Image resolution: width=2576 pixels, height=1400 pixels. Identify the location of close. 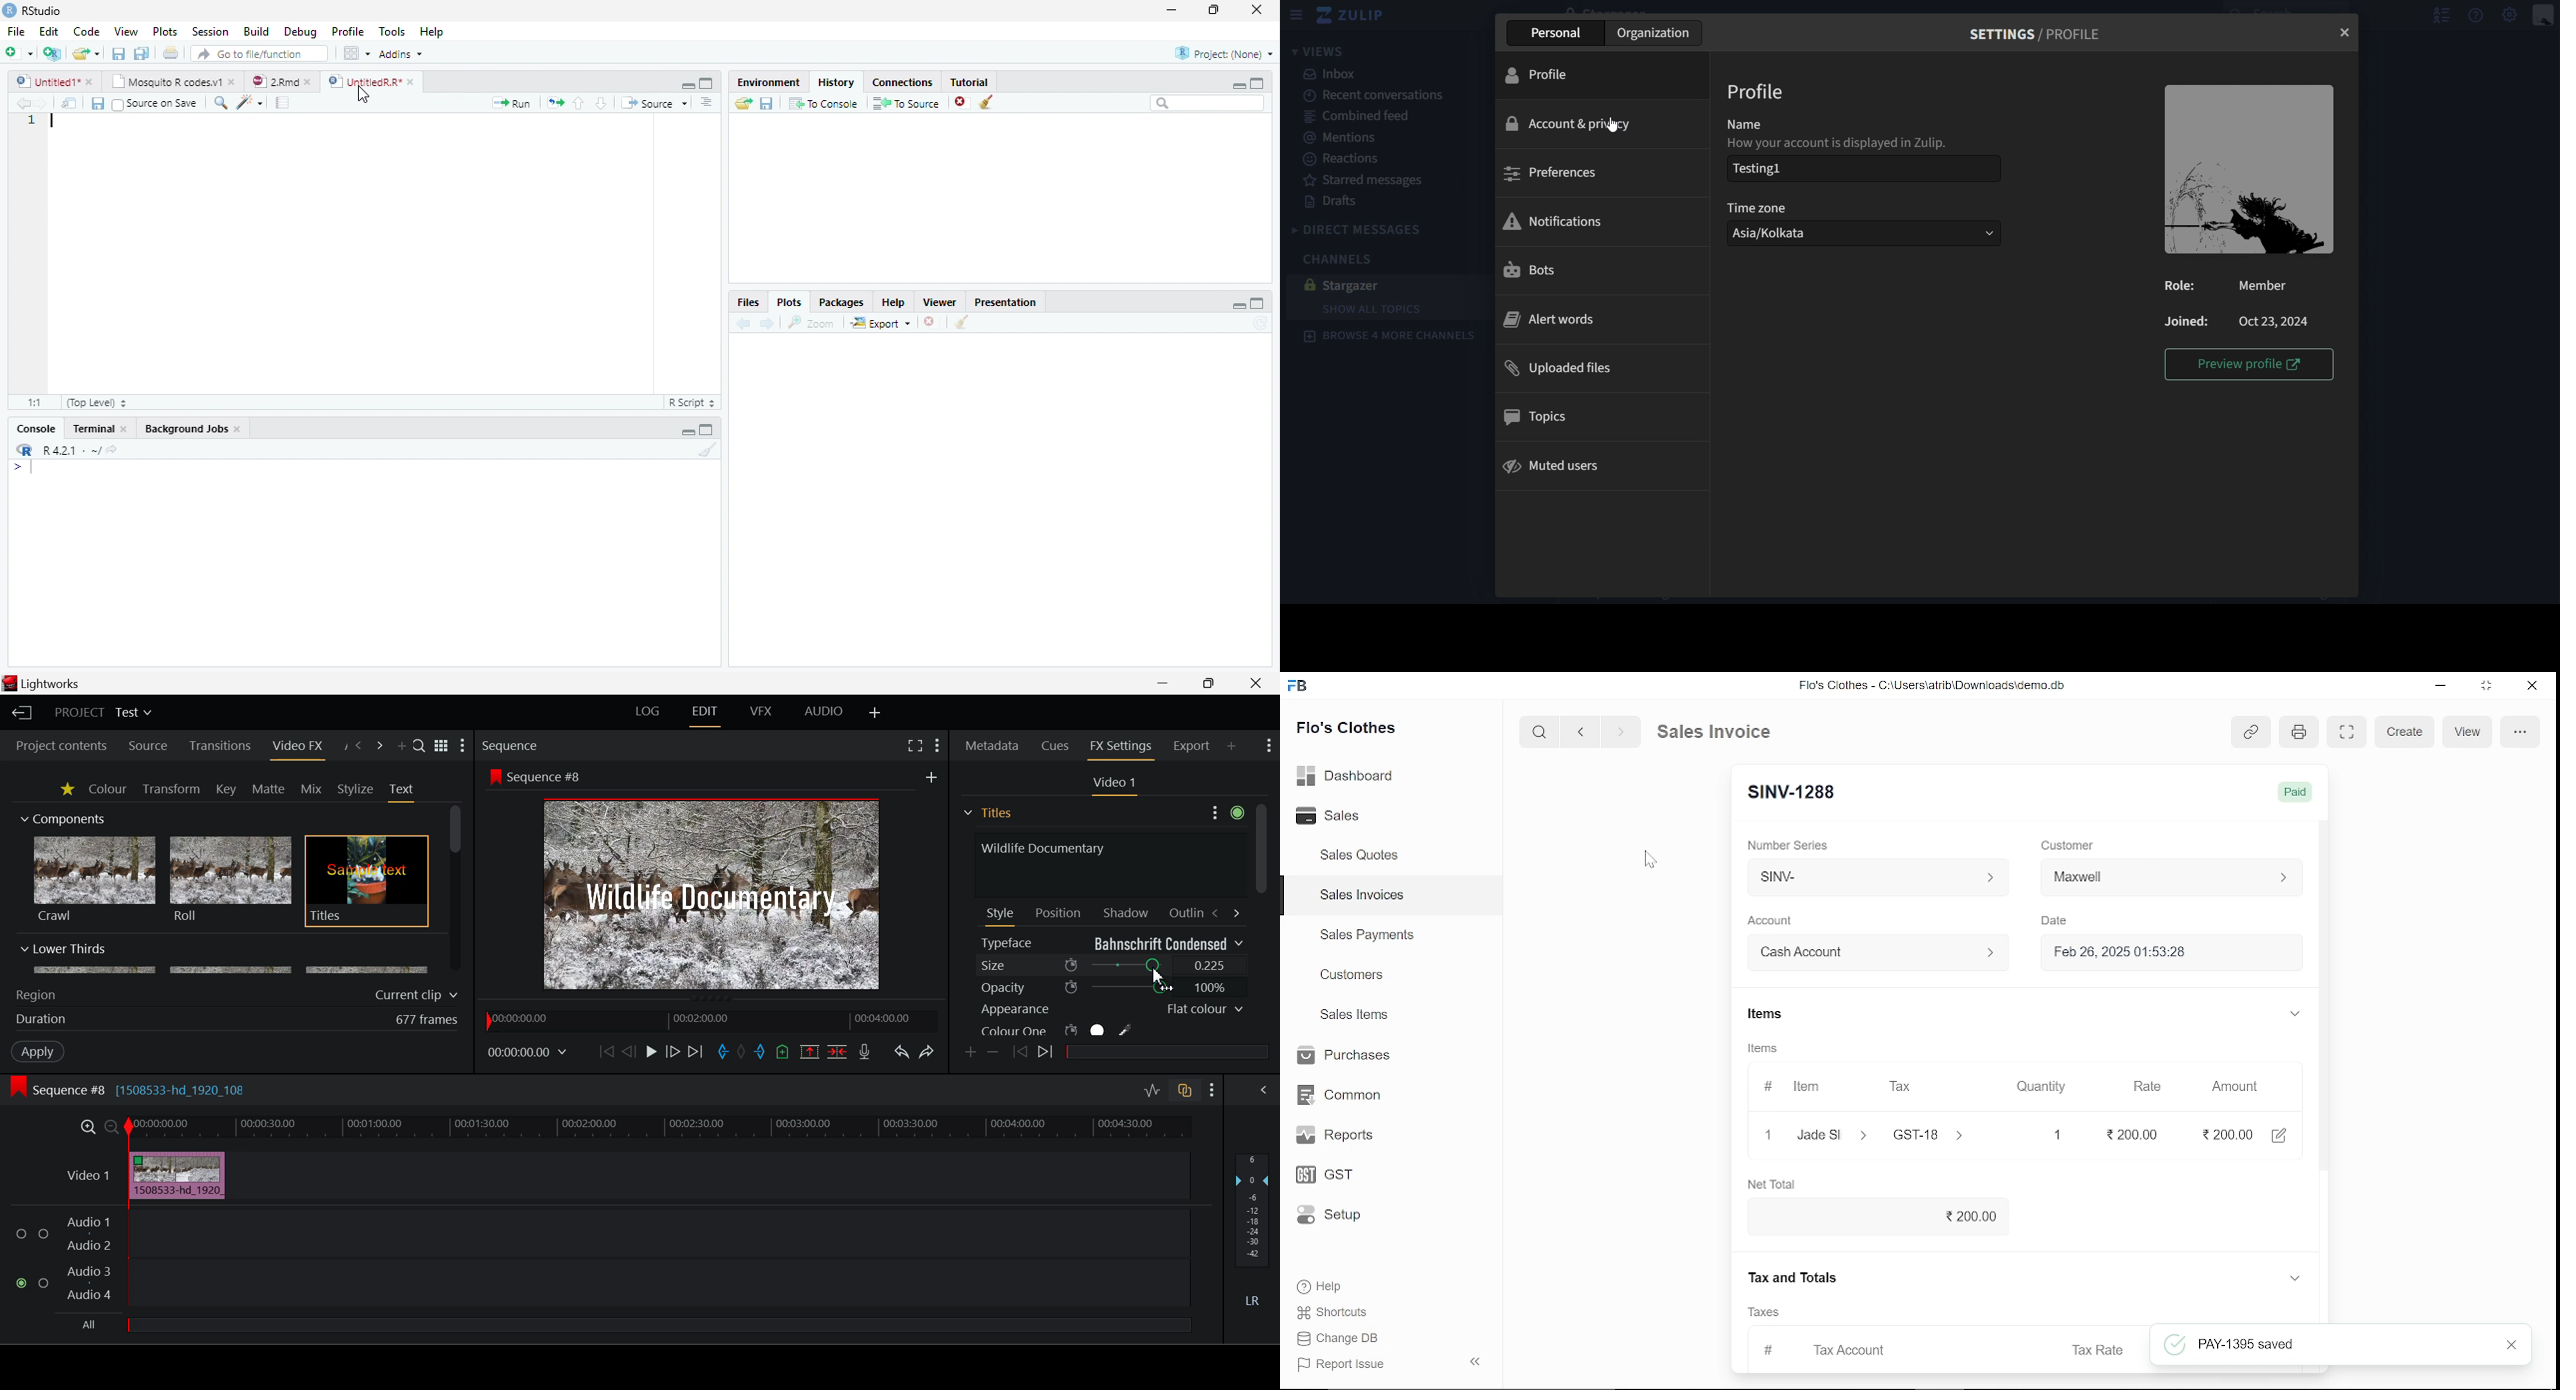
(2344, 32).